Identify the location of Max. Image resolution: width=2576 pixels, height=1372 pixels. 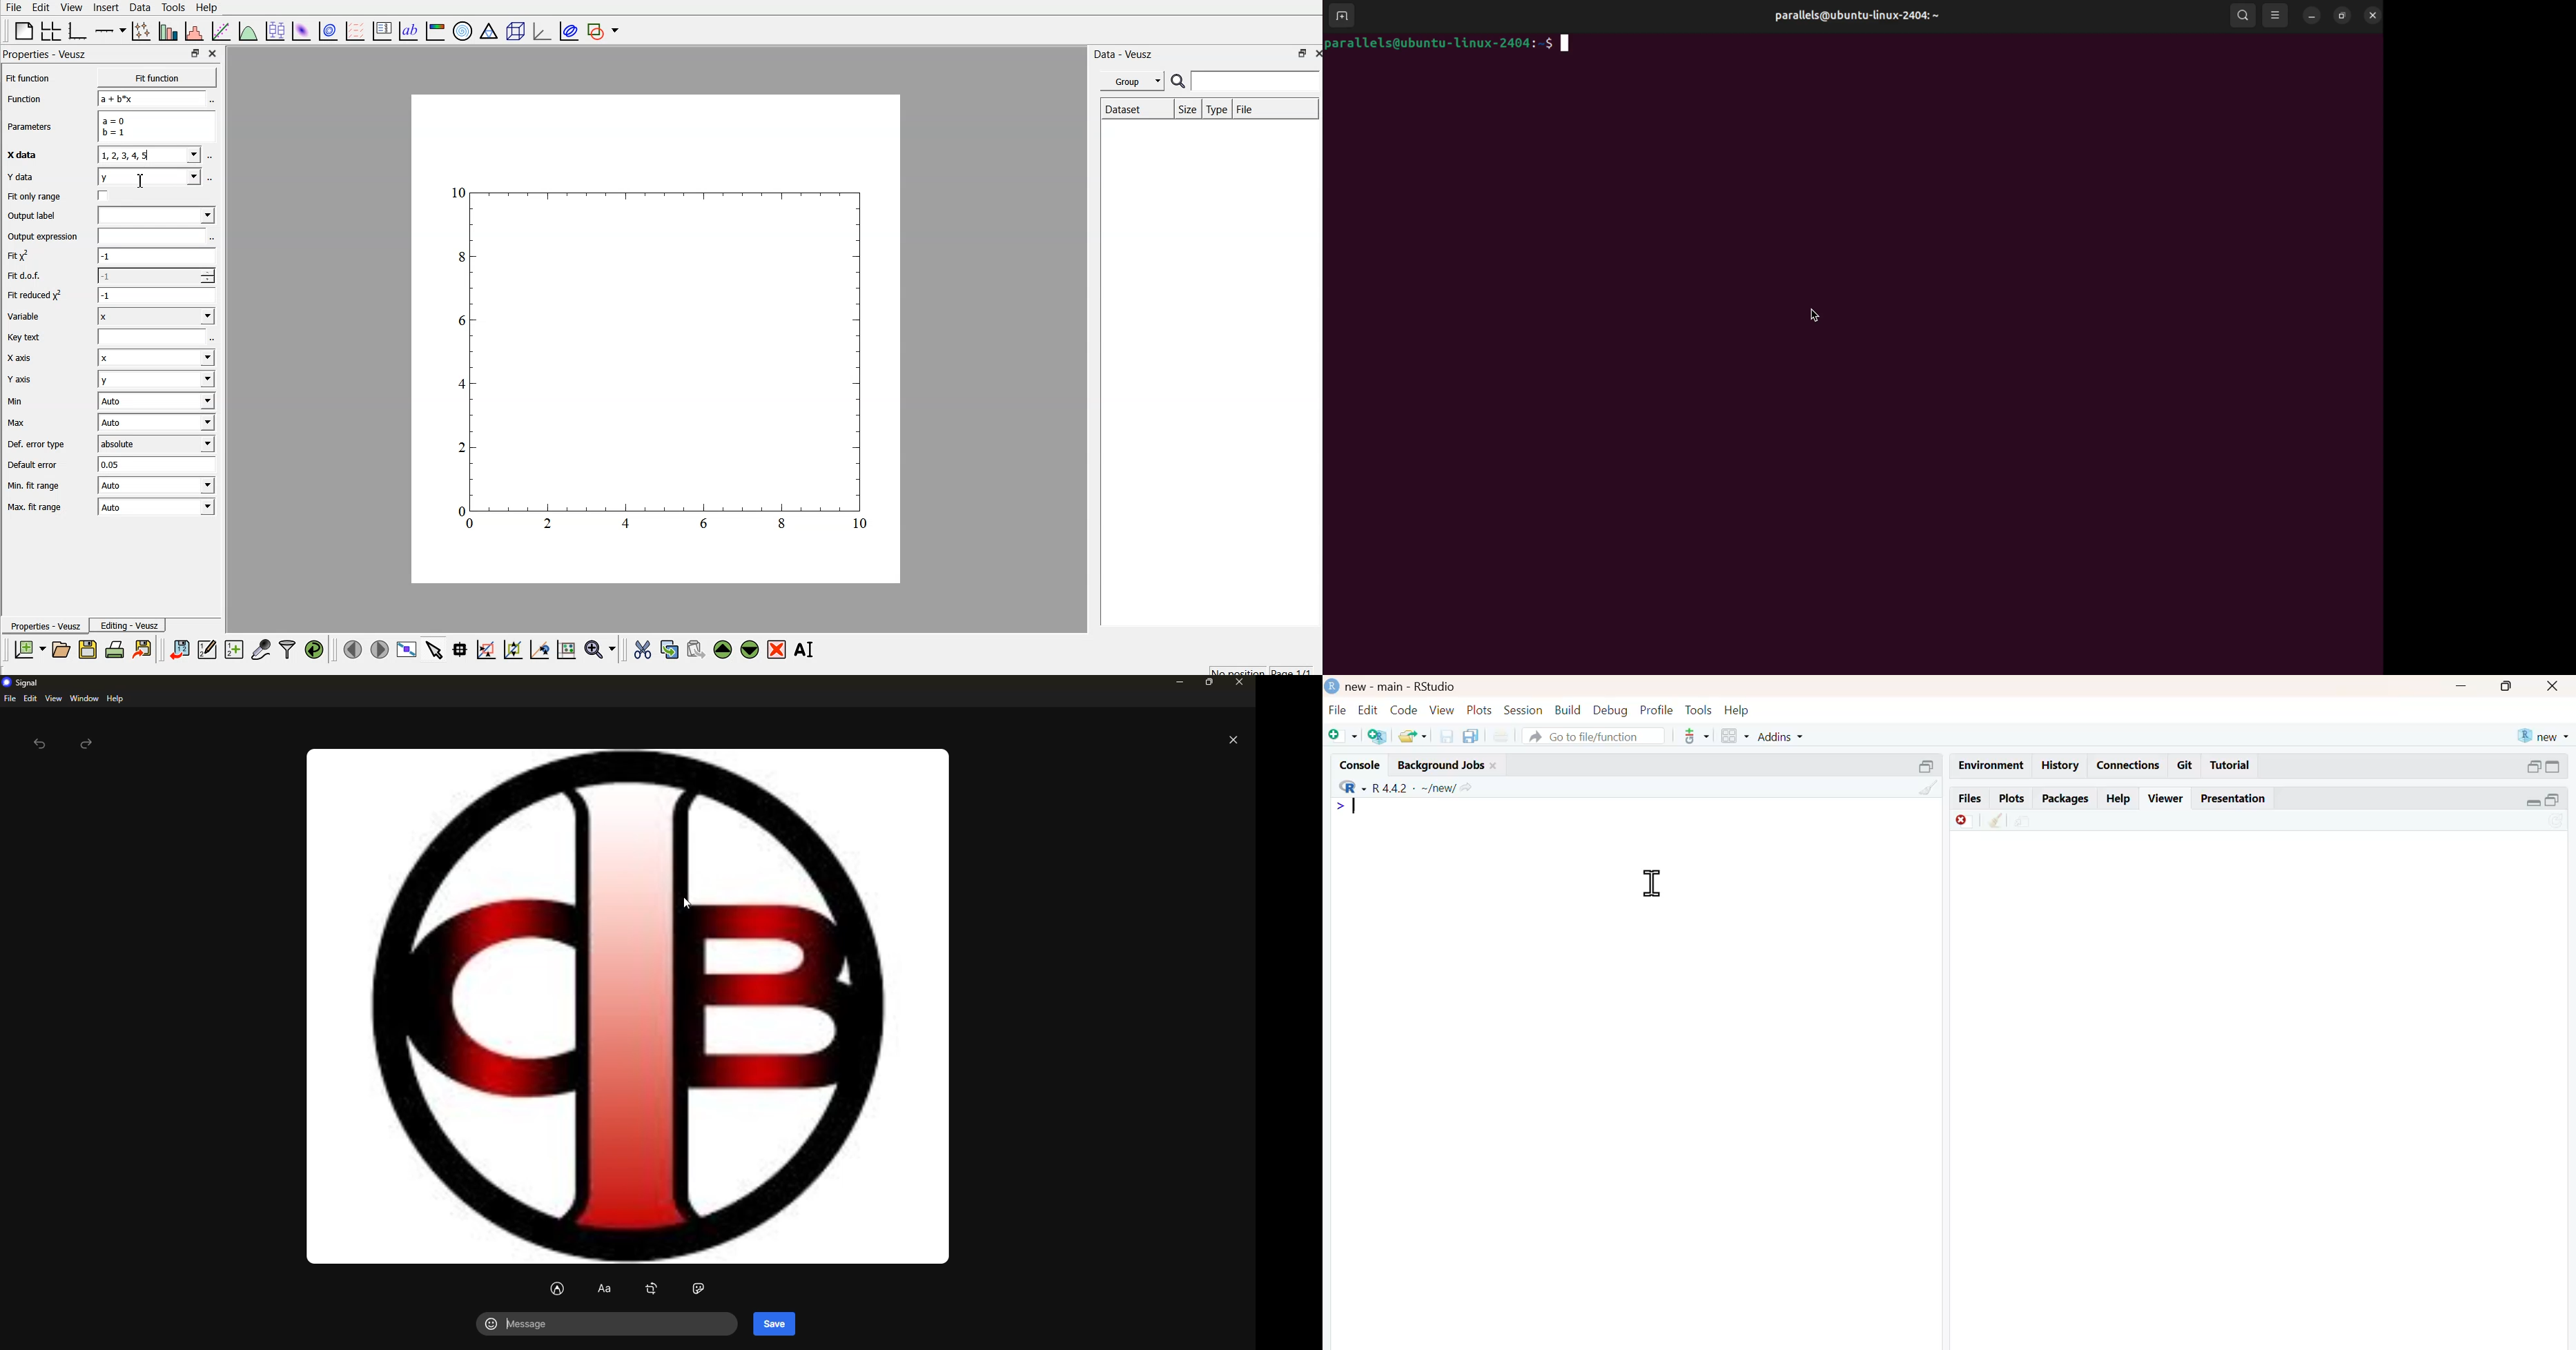
(34, 423).